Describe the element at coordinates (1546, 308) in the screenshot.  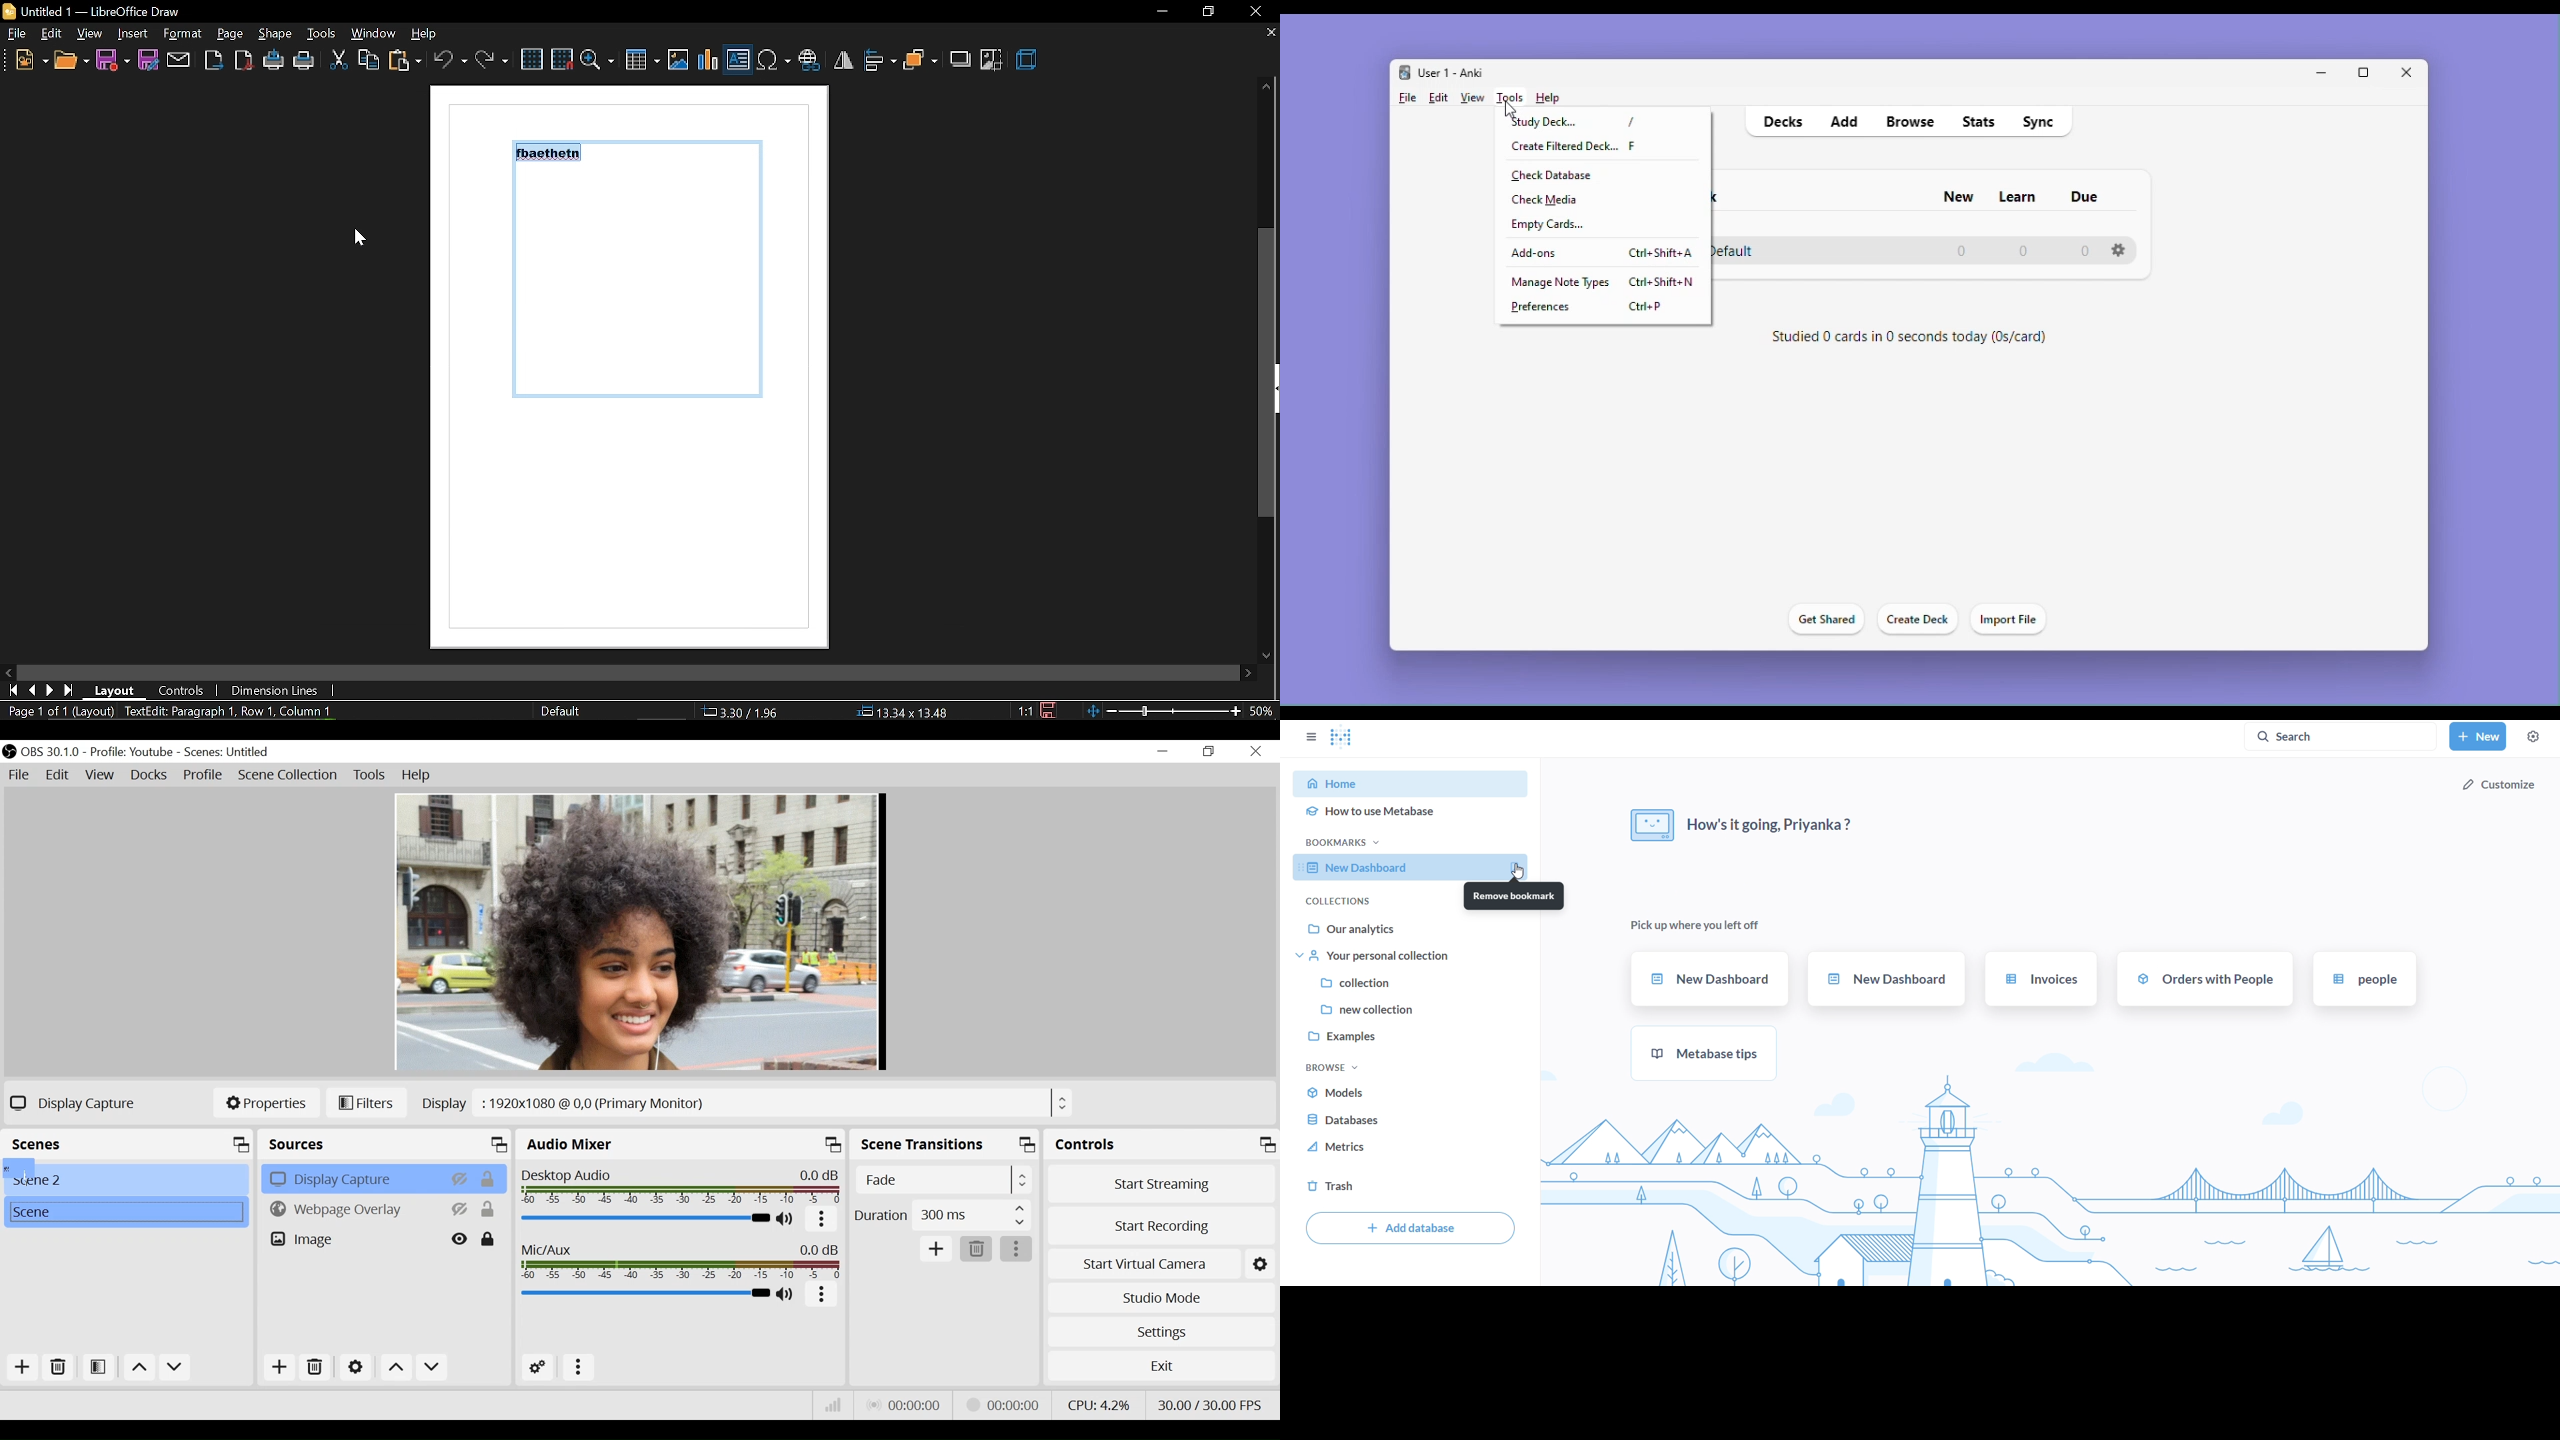
I see `Preferences` at that location.